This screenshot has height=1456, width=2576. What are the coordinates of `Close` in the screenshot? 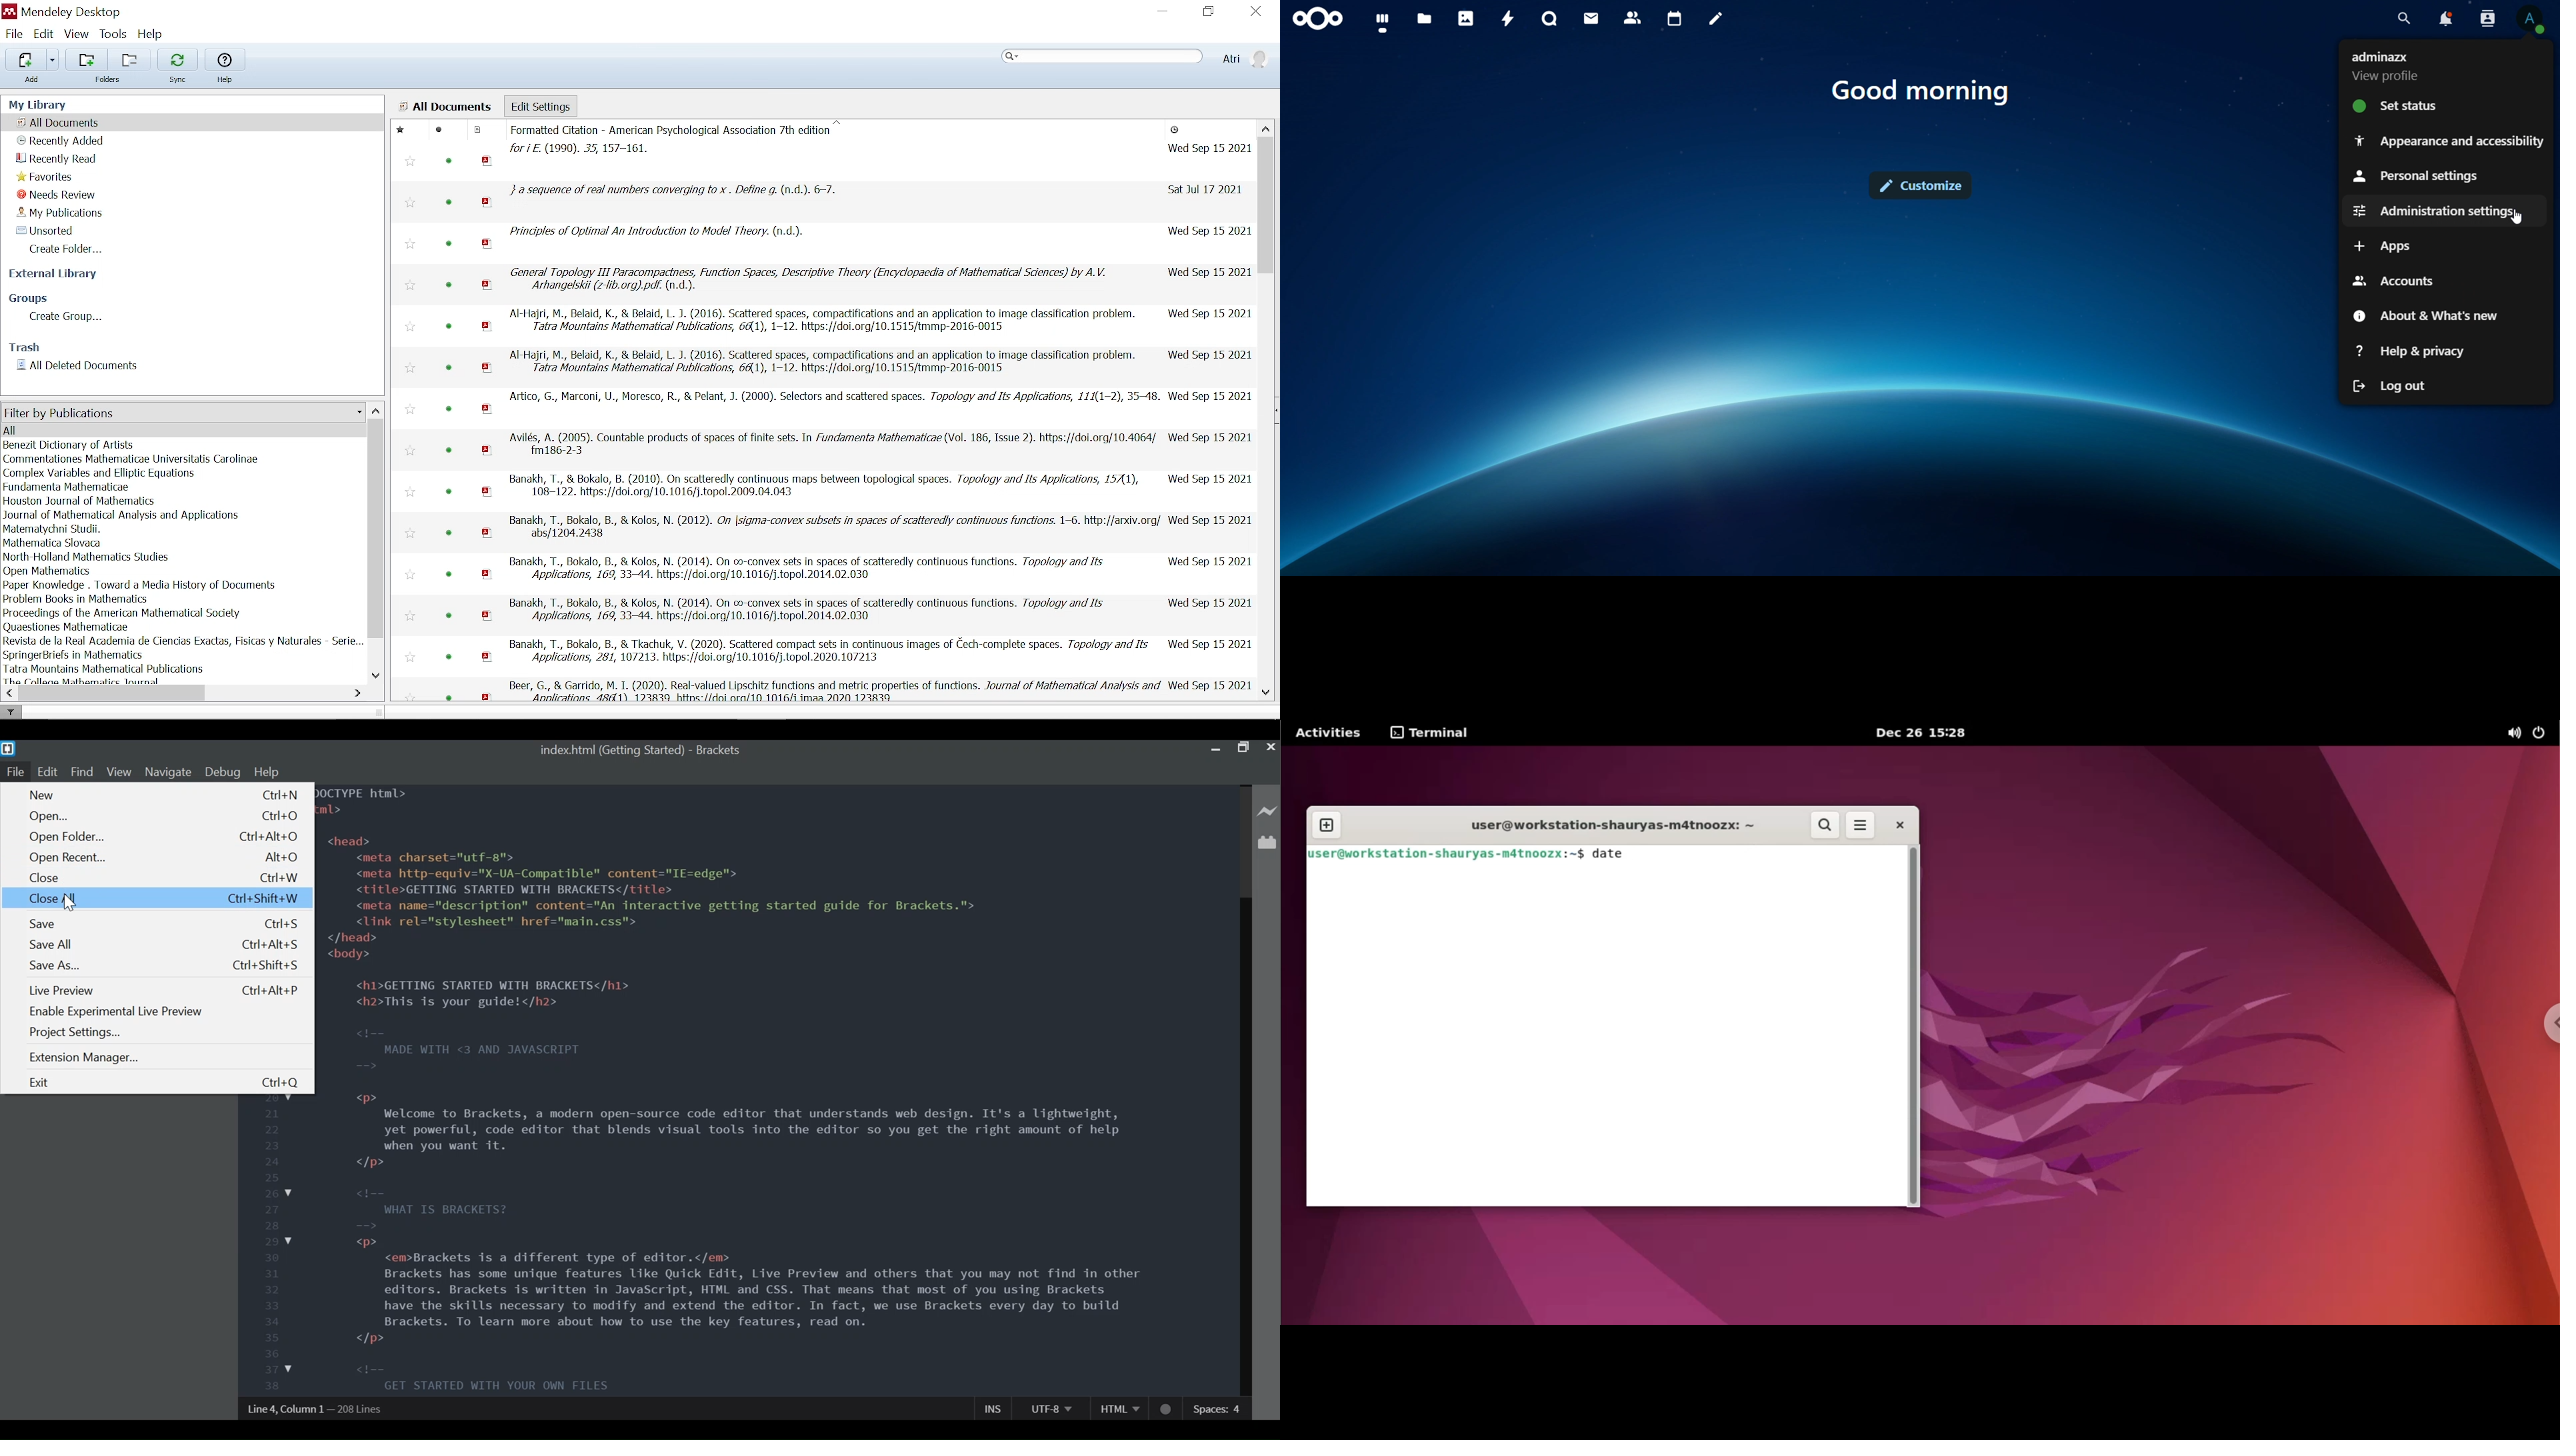 It's located at (1269, 747).